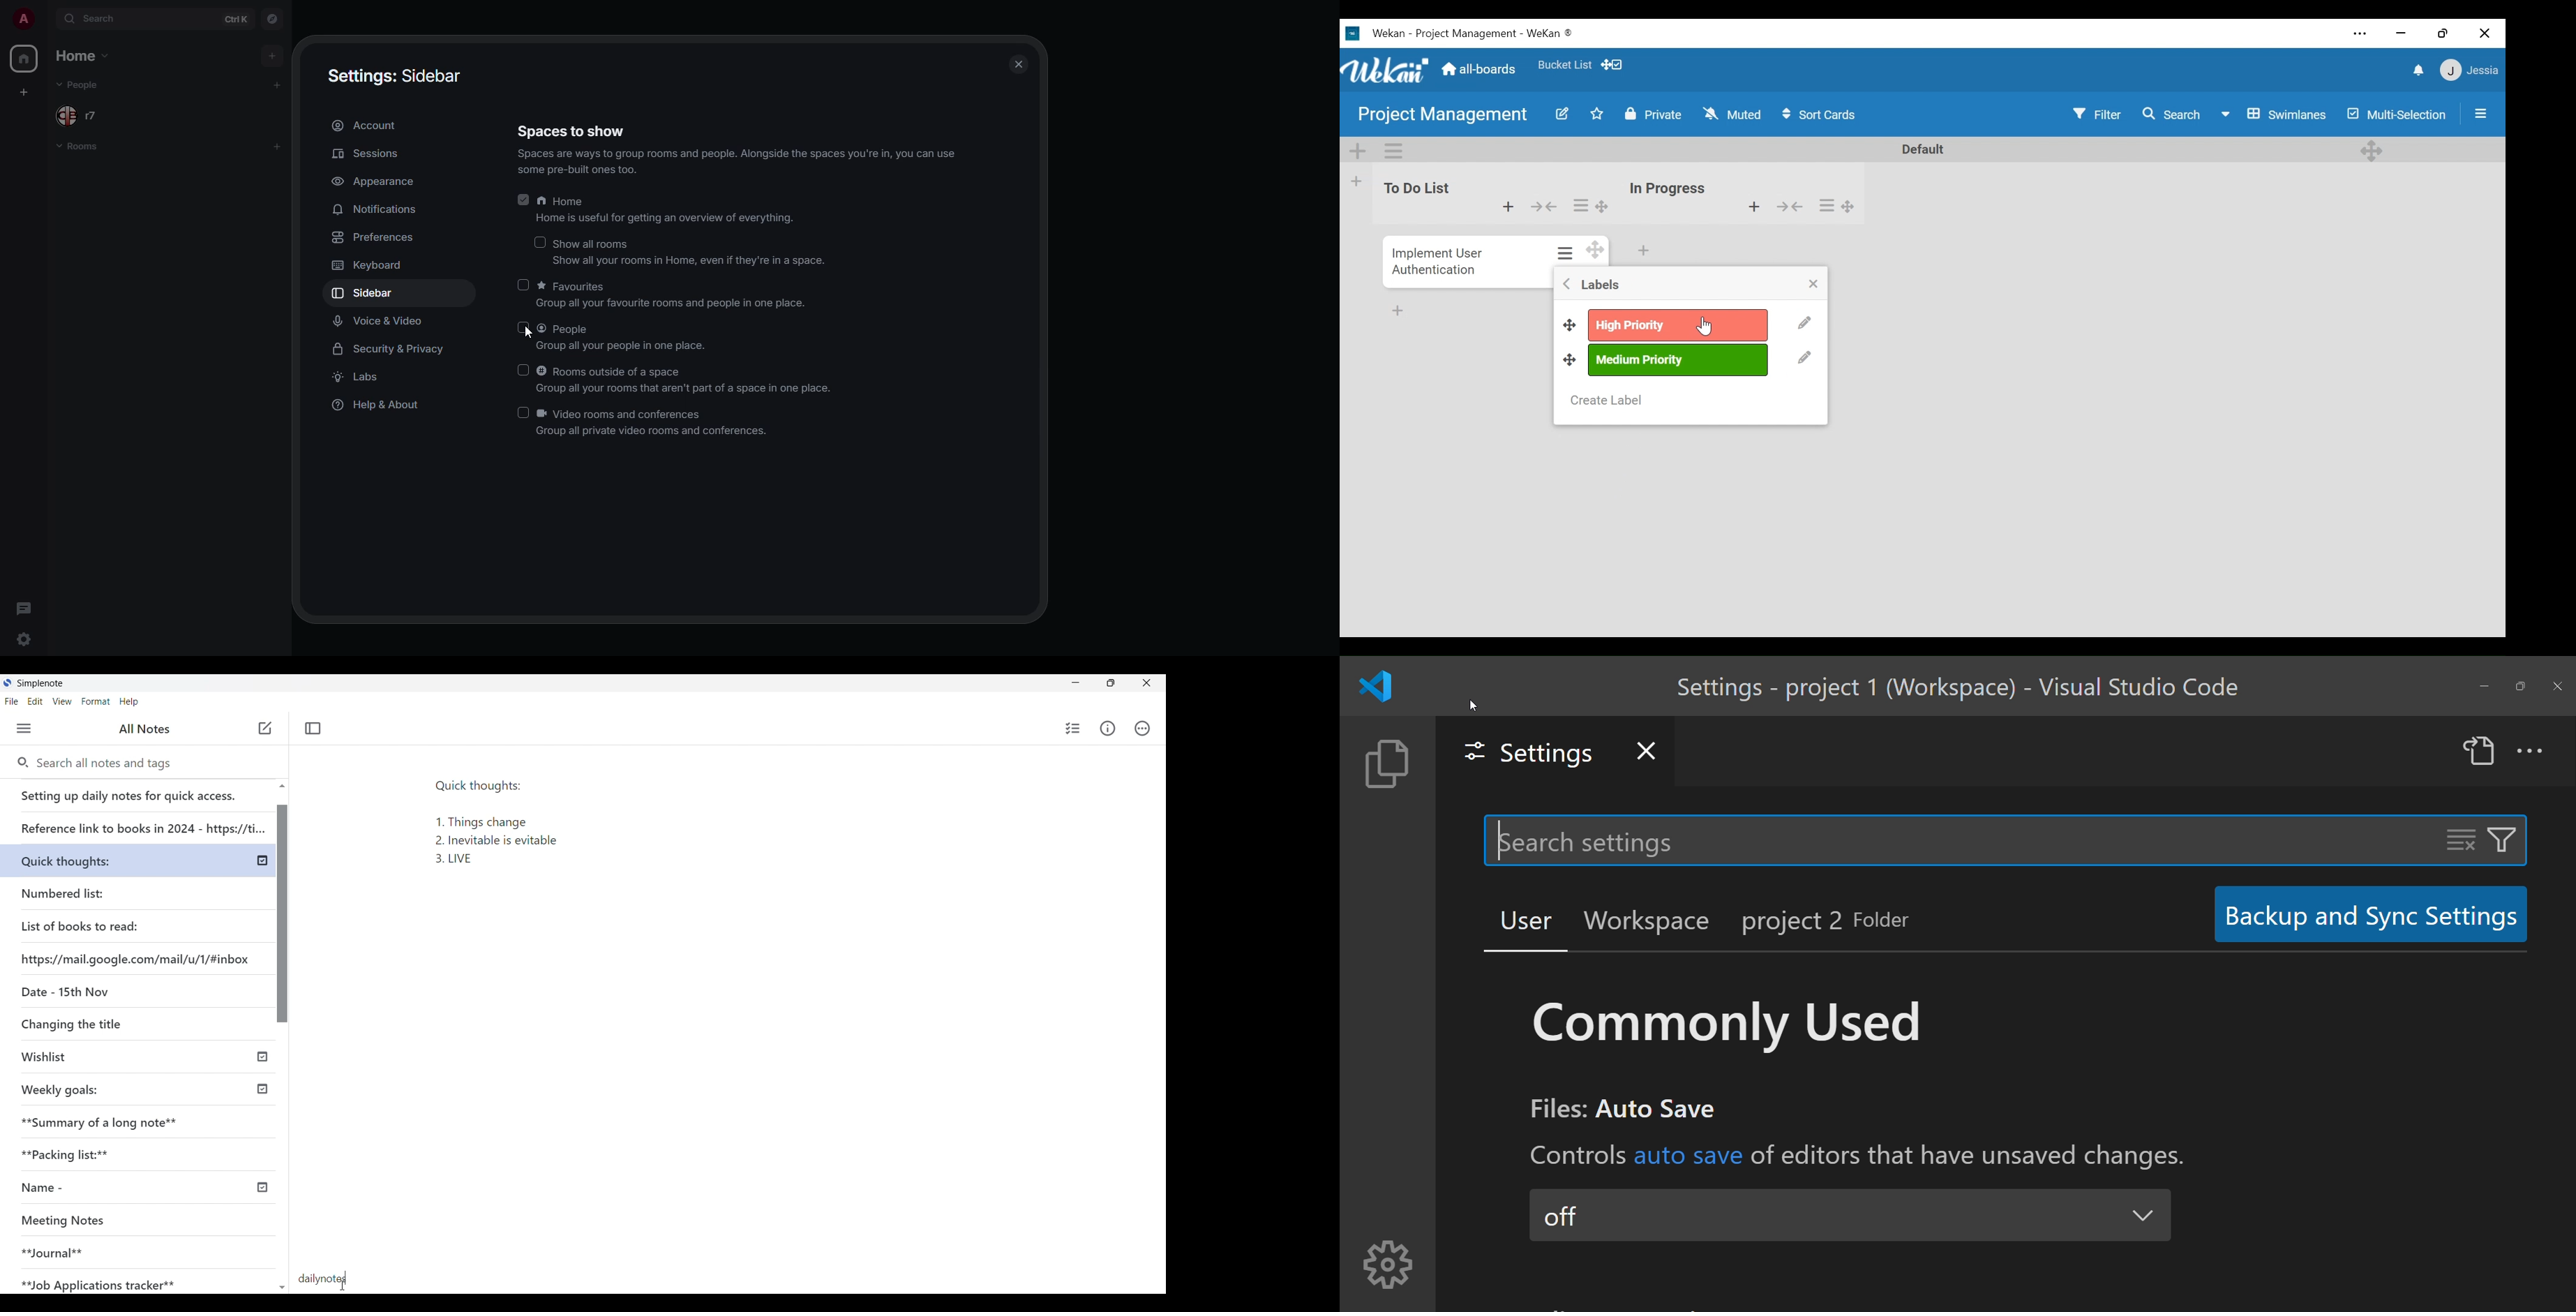  What do you see at coordinates (366, 267) in the screenshot?
I see `keyboard` at bounding box center [366, 267].